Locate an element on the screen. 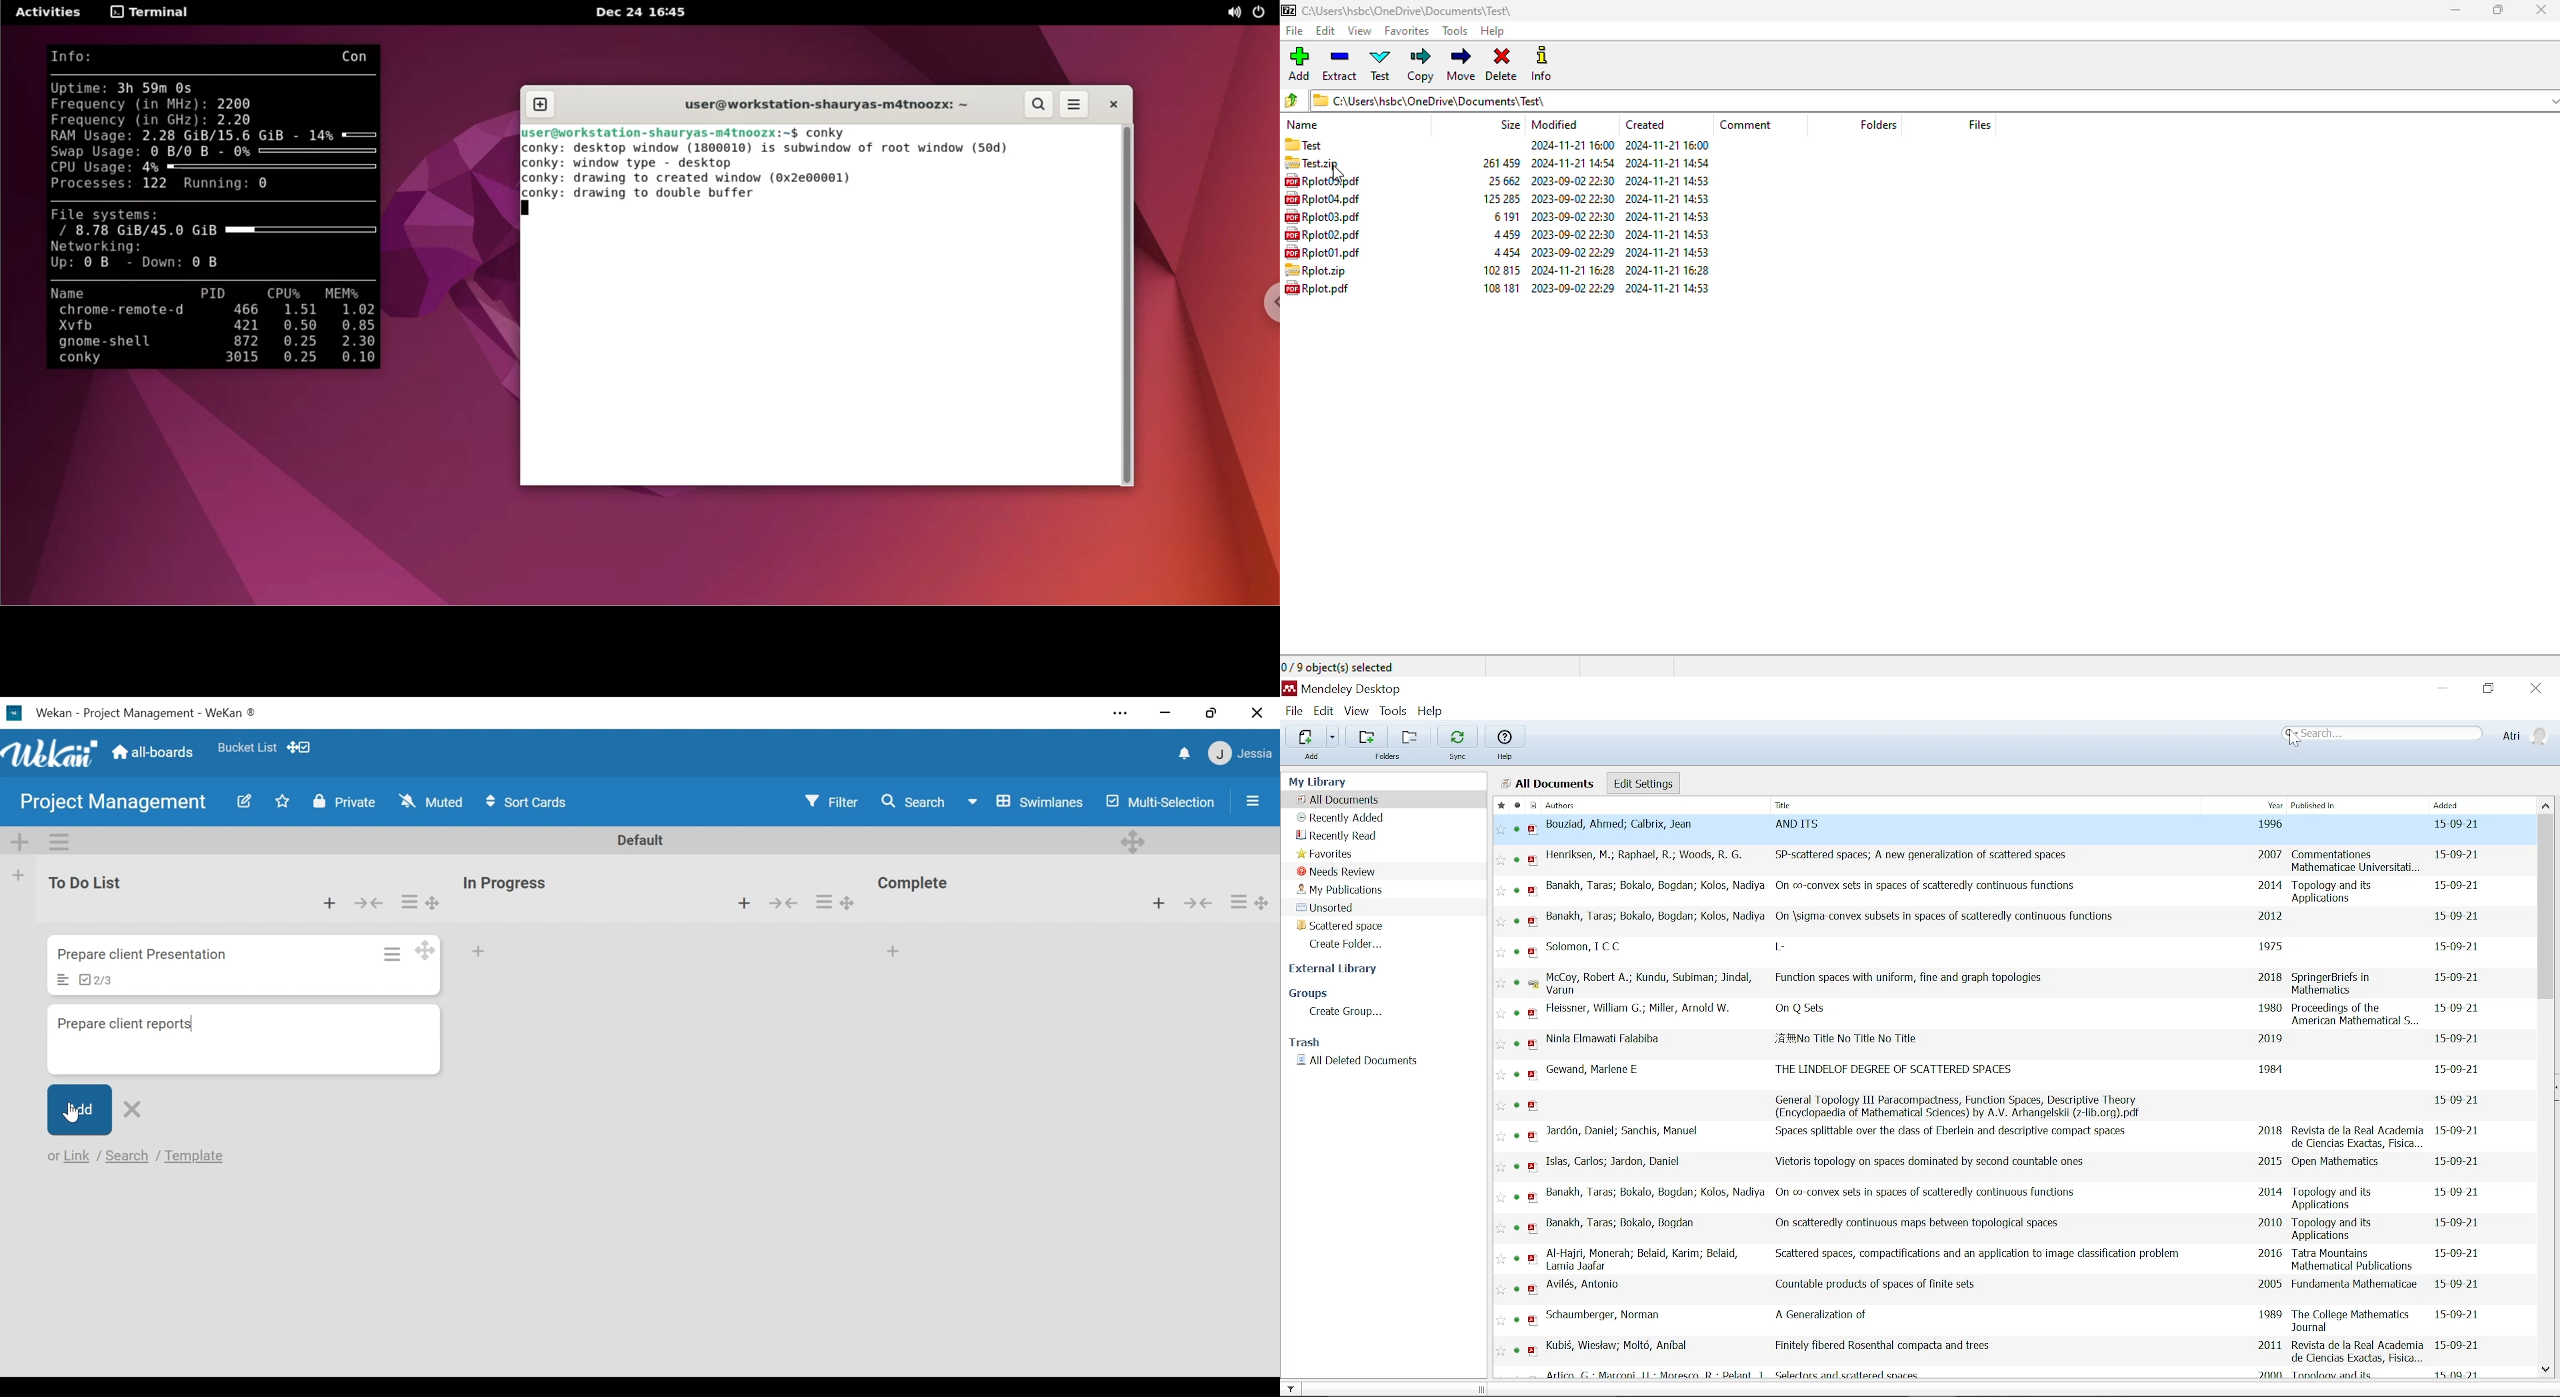 This screenshot has width=2576, height=1400. Jessica is located at coordinates (1238, 755).